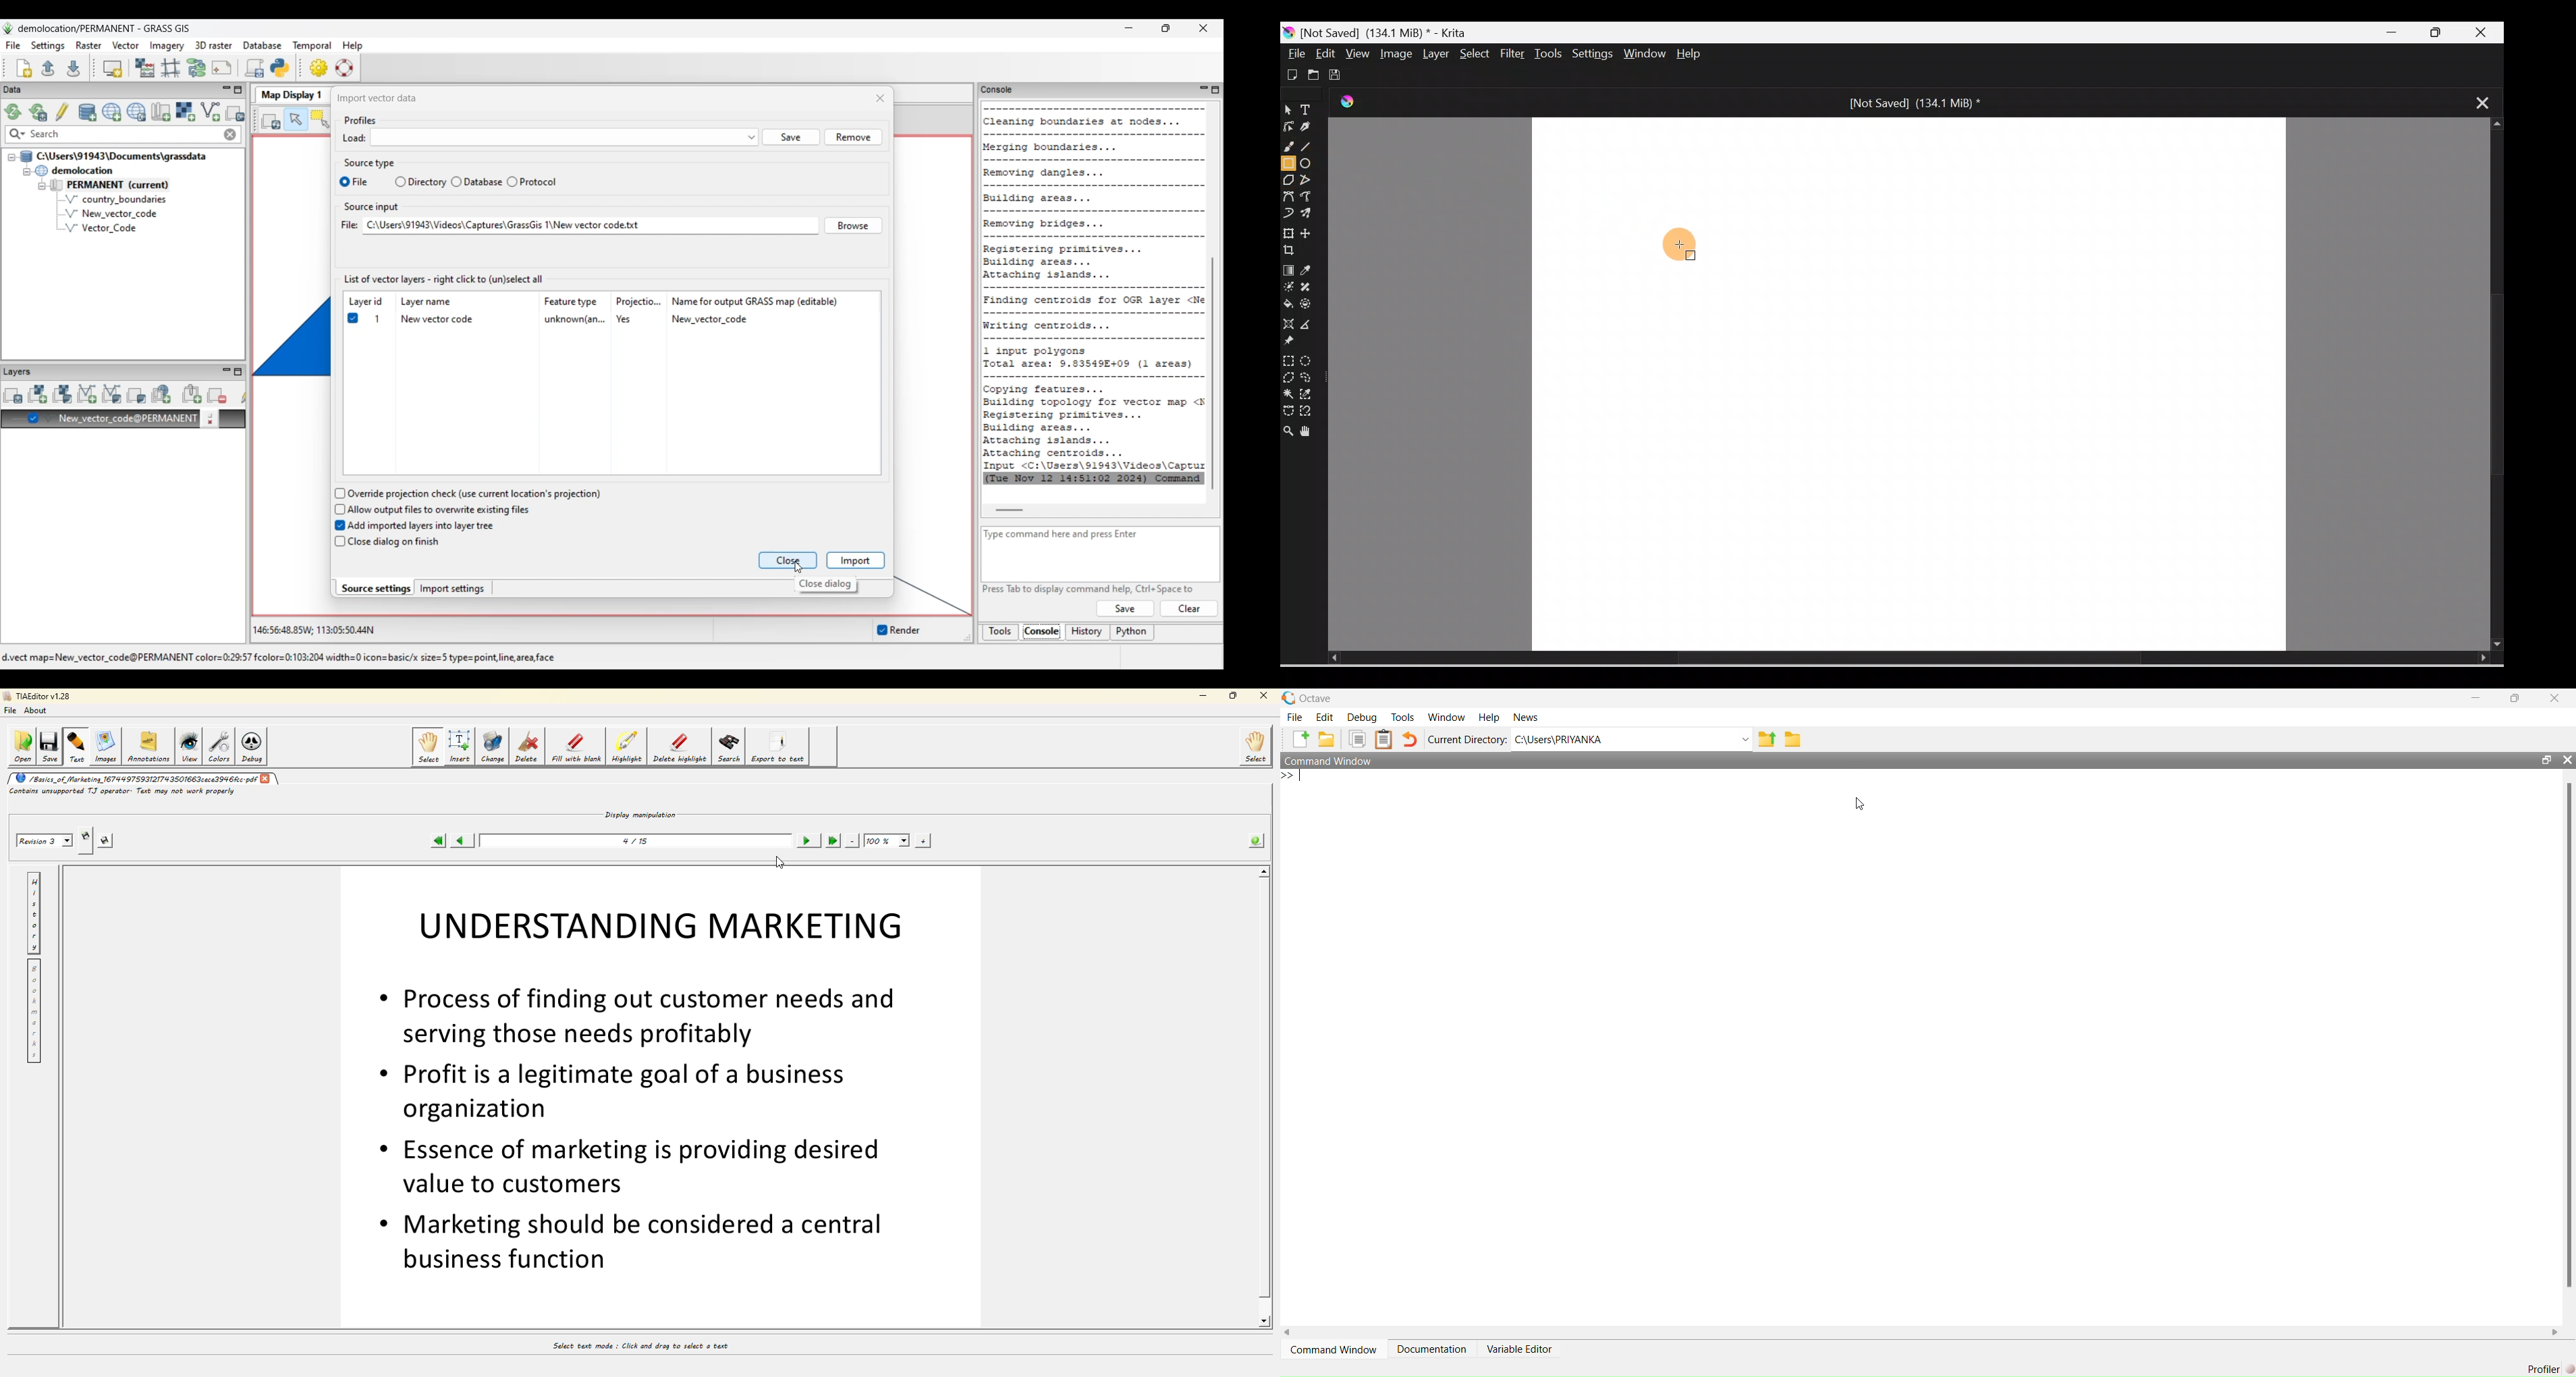 This screenshot has height=1400, width=2576. I want to click on add folder, so click(1327, 739).